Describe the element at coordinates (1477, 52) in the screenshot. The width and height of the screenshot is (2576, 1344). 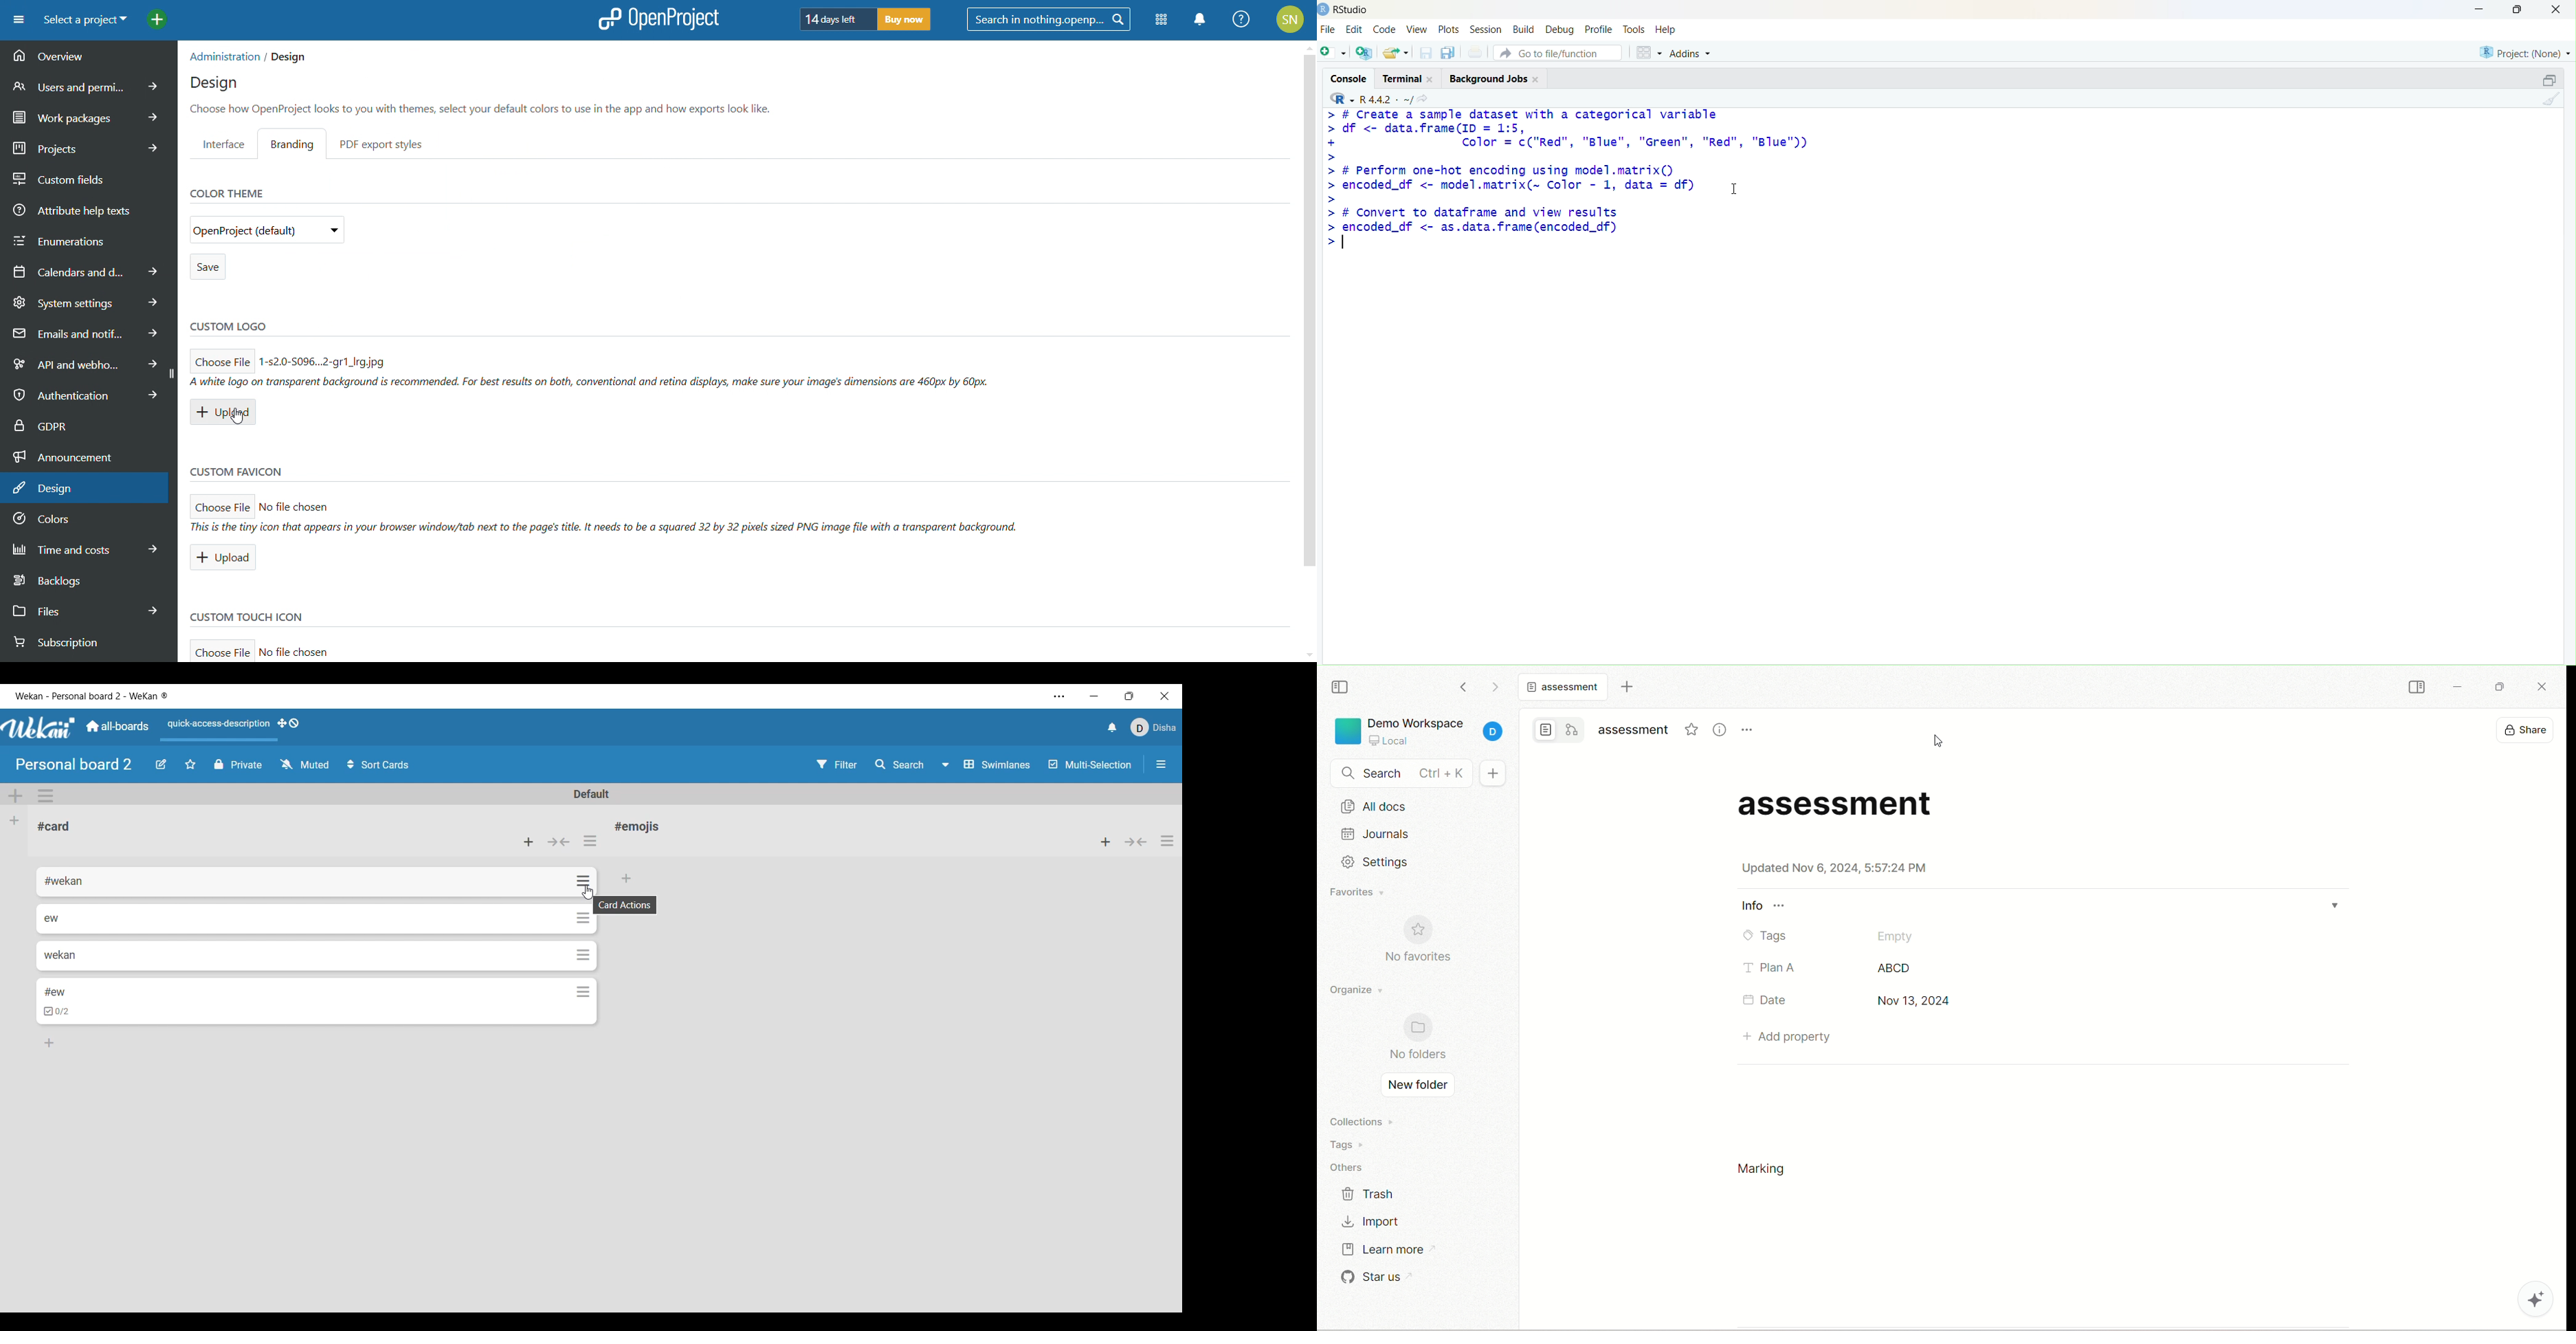
I see `print` at that location.